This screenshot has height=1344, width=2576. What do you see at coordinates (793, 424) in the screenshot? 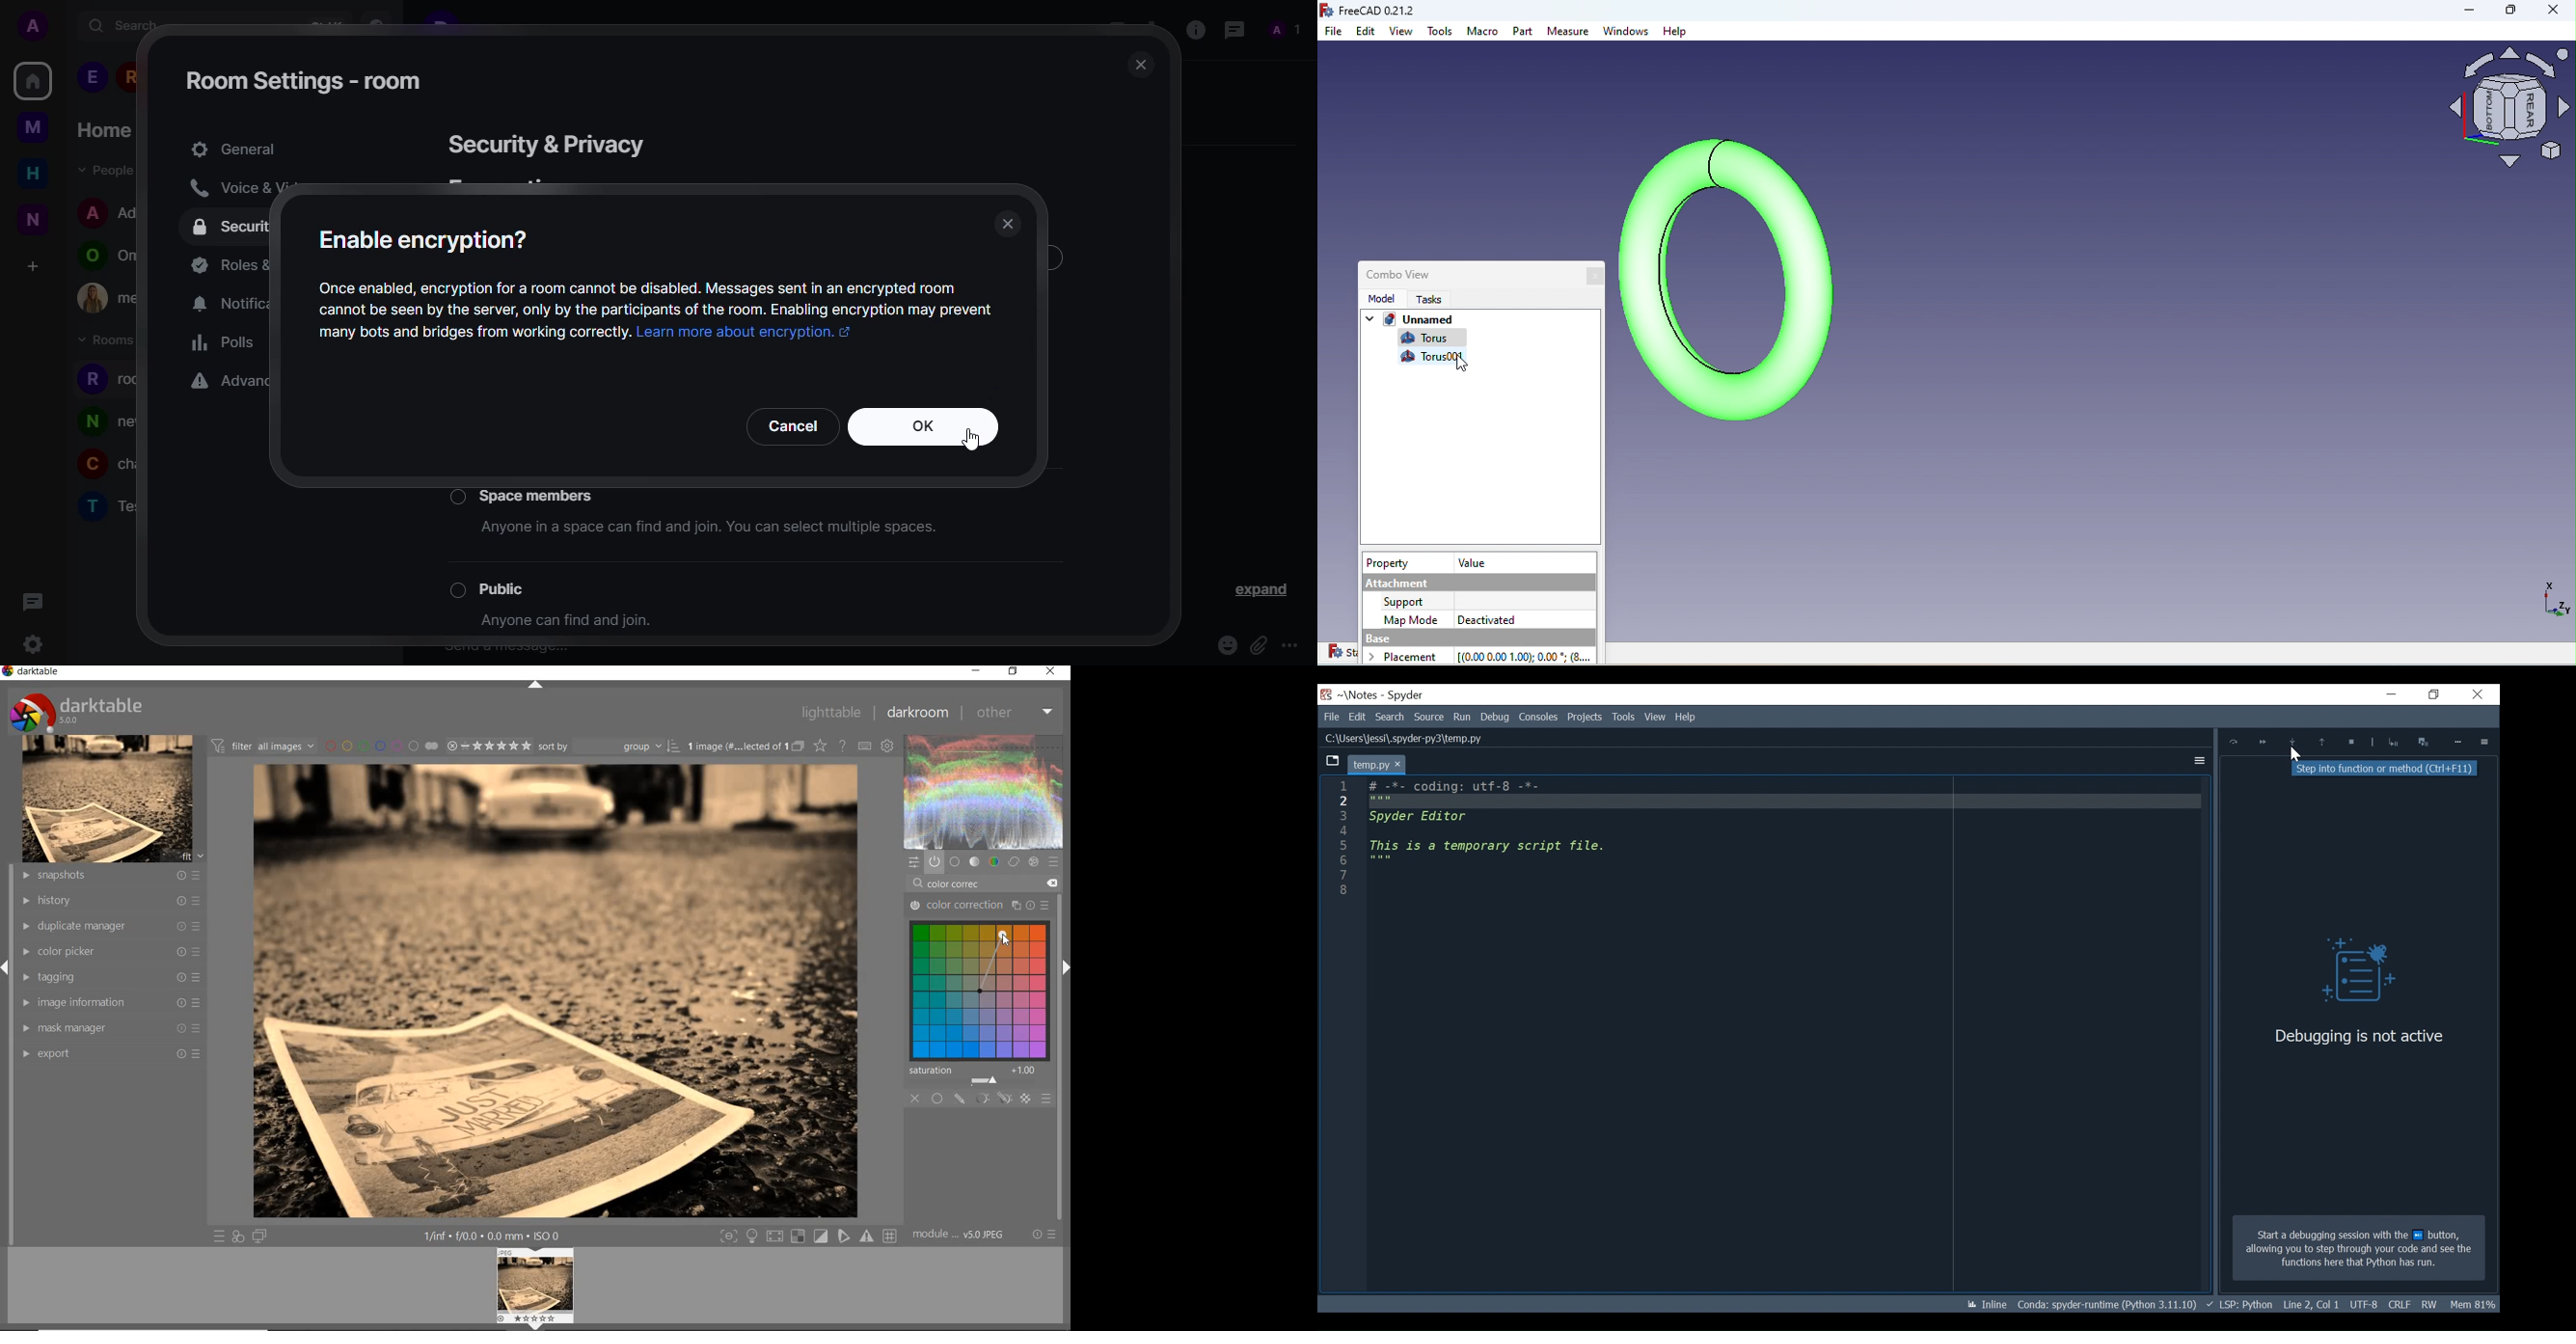
I see `cancel` at bounding box center [793, 424].